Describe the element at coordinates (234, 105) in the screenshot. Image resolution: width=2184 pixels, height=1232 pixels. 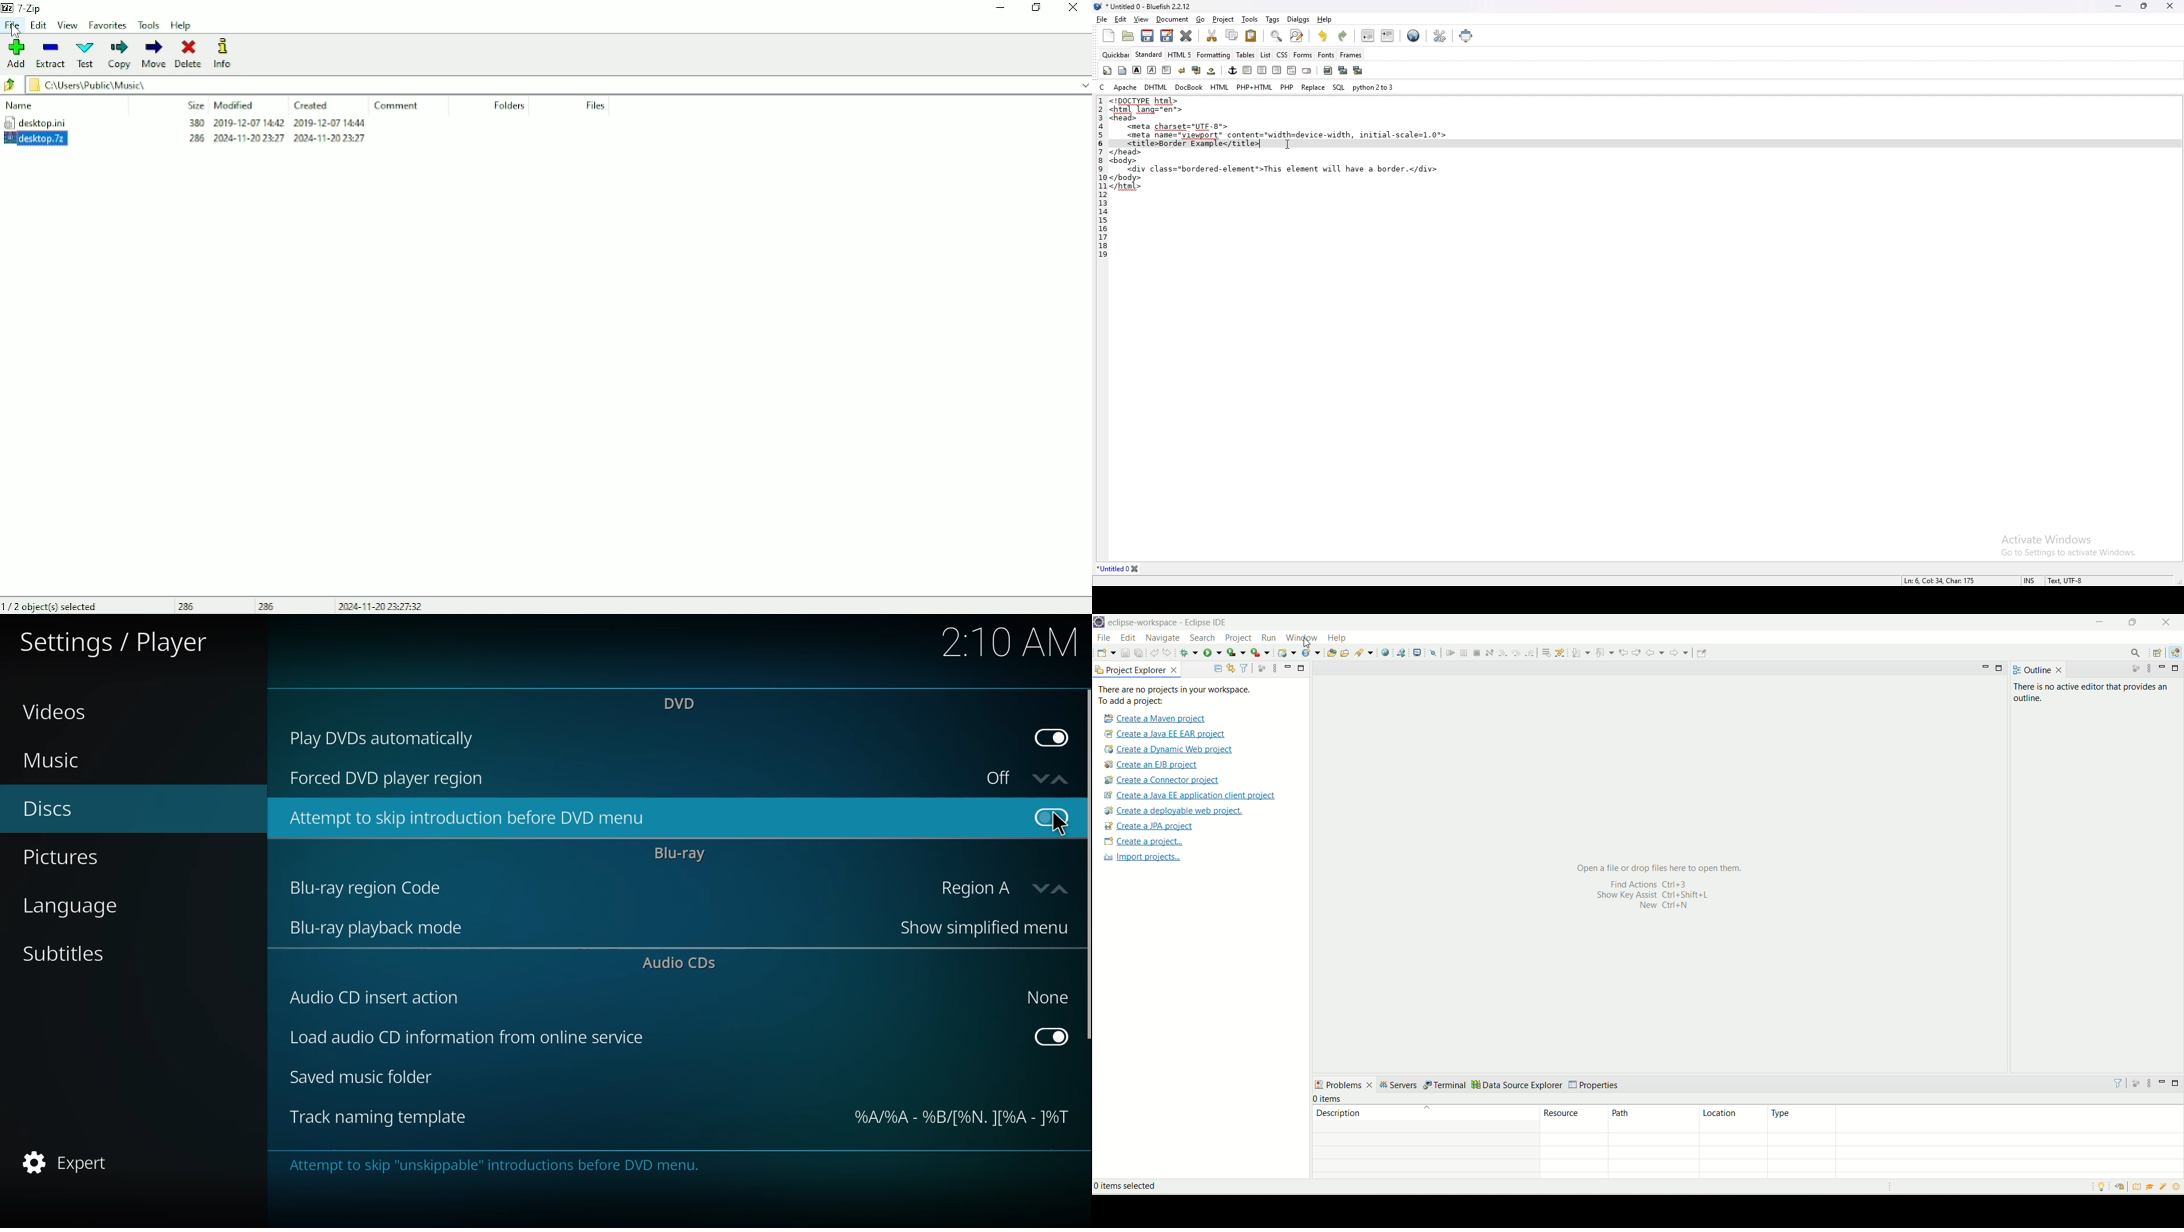
I see `Modified` at that location.